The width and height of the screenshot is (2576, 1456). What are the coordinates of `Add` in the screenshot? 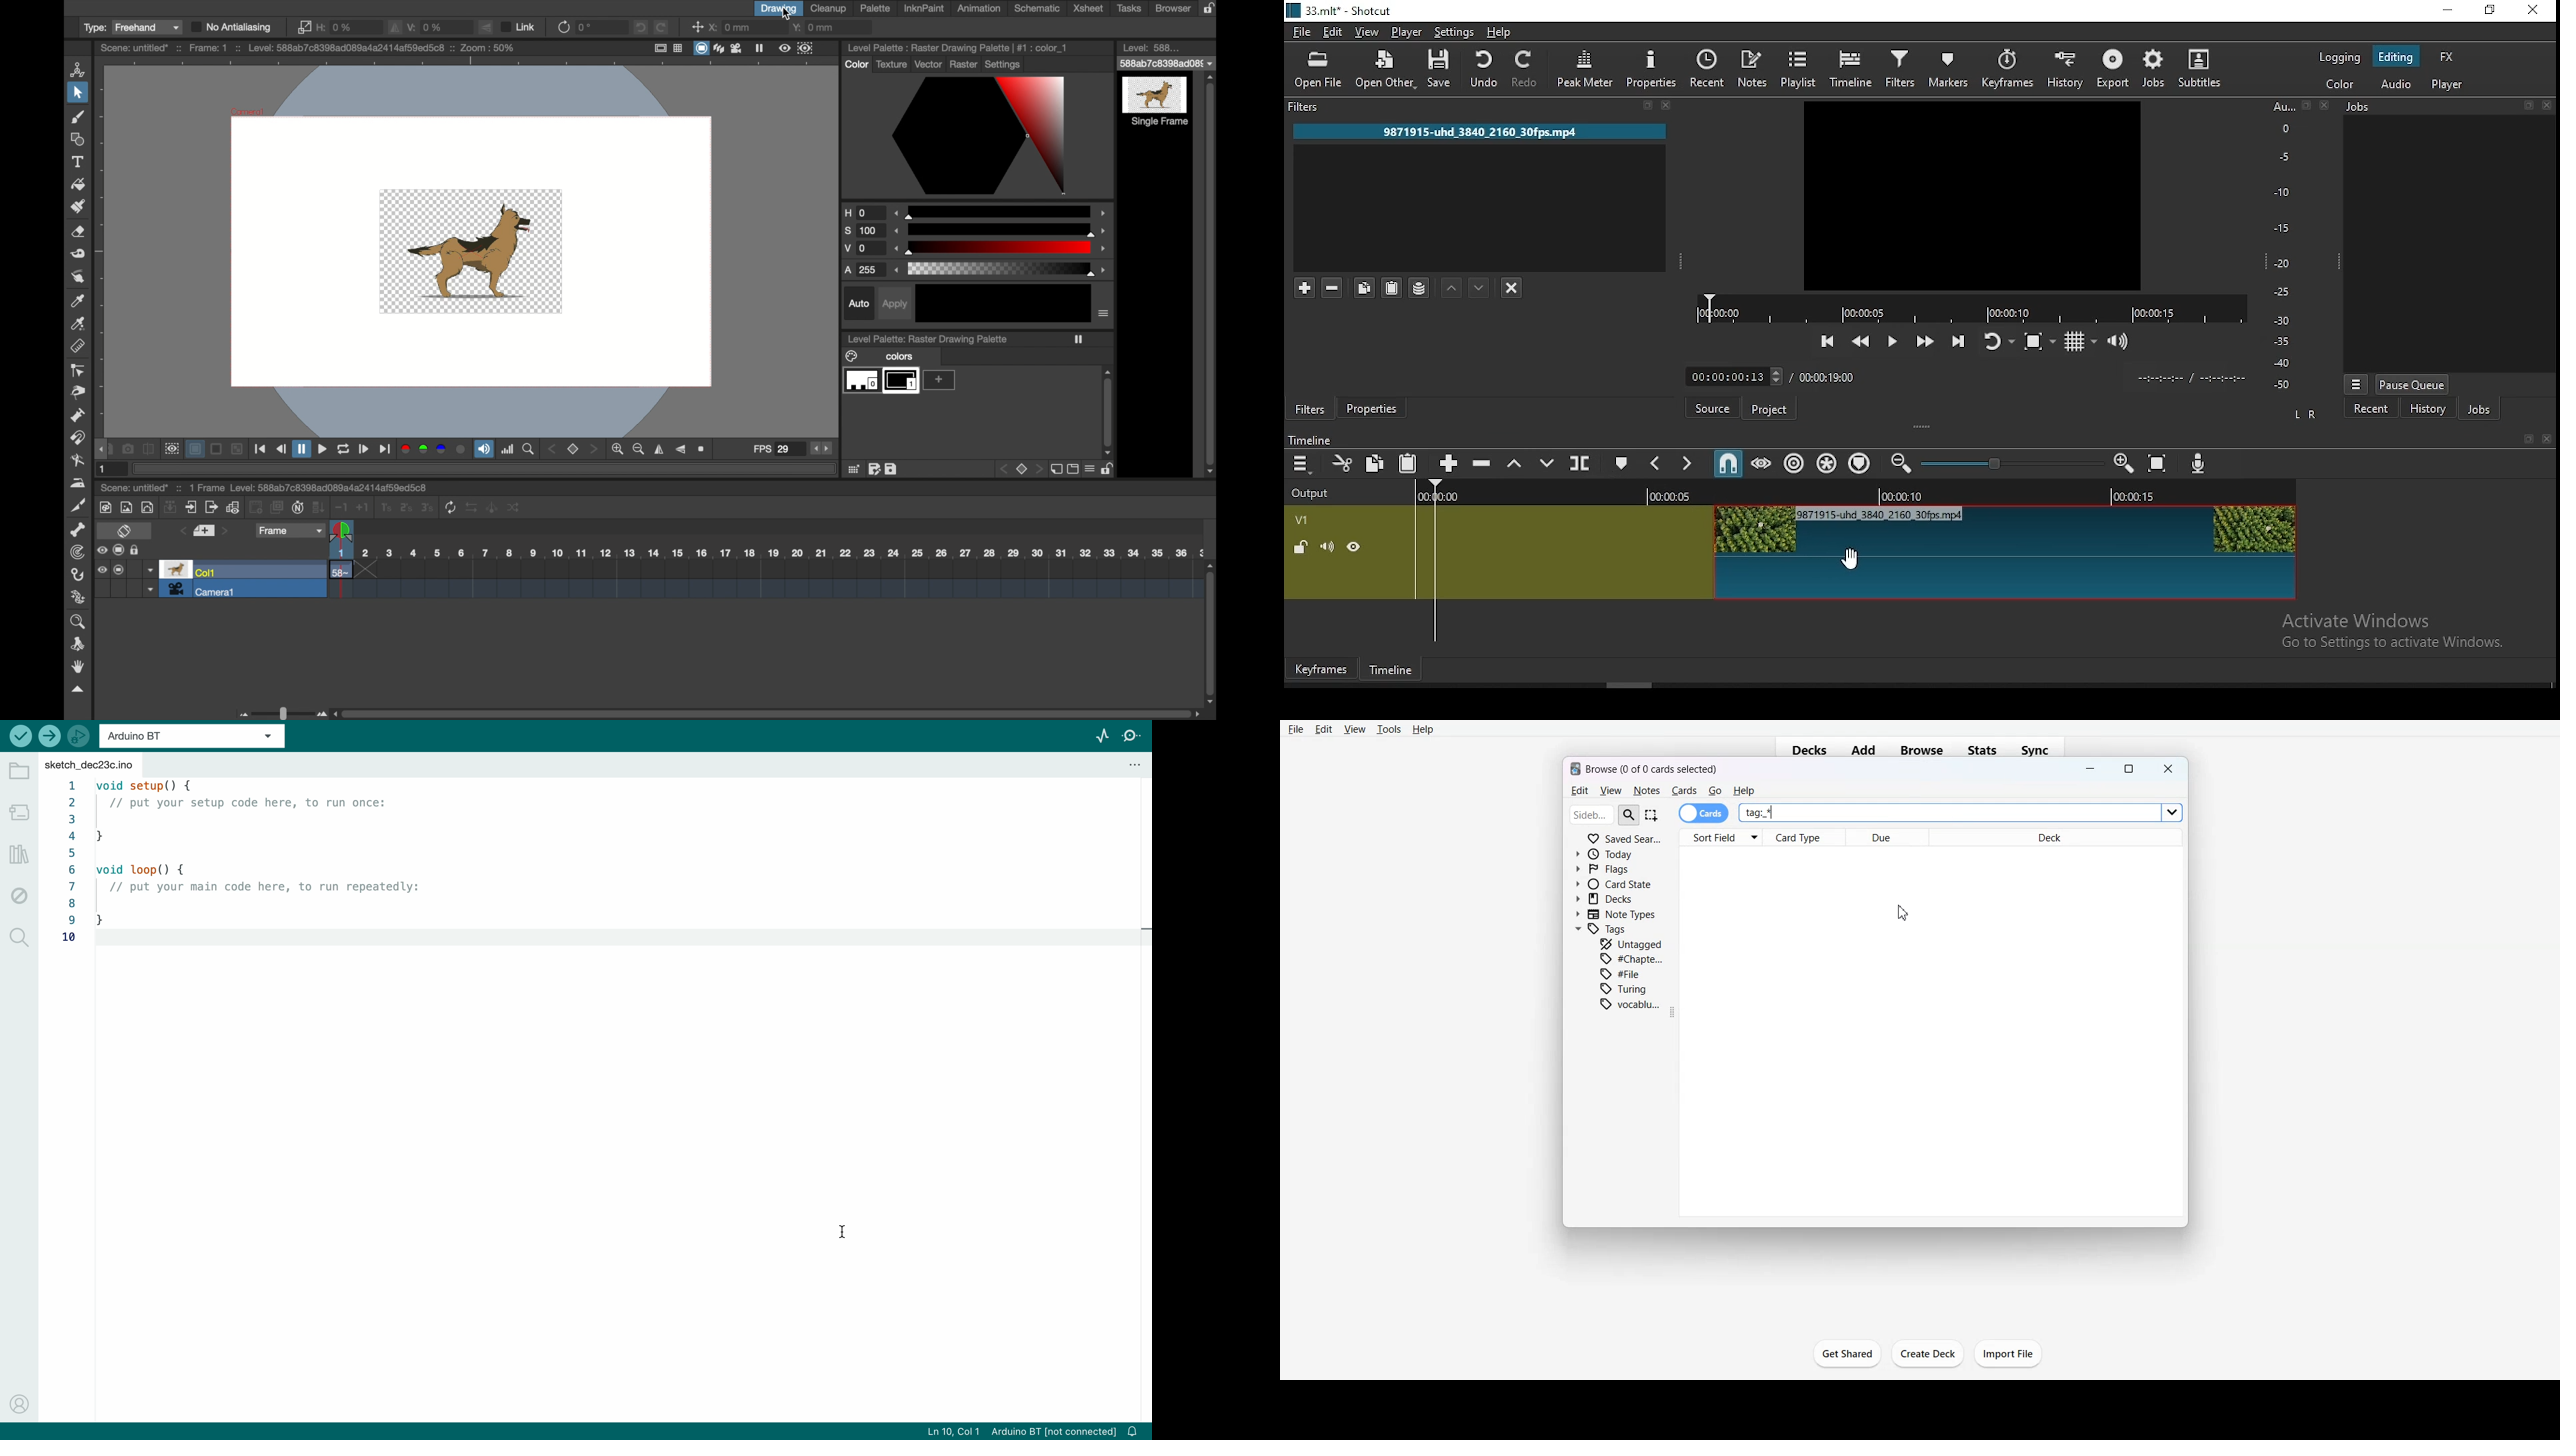 It's located at (1863, 747).